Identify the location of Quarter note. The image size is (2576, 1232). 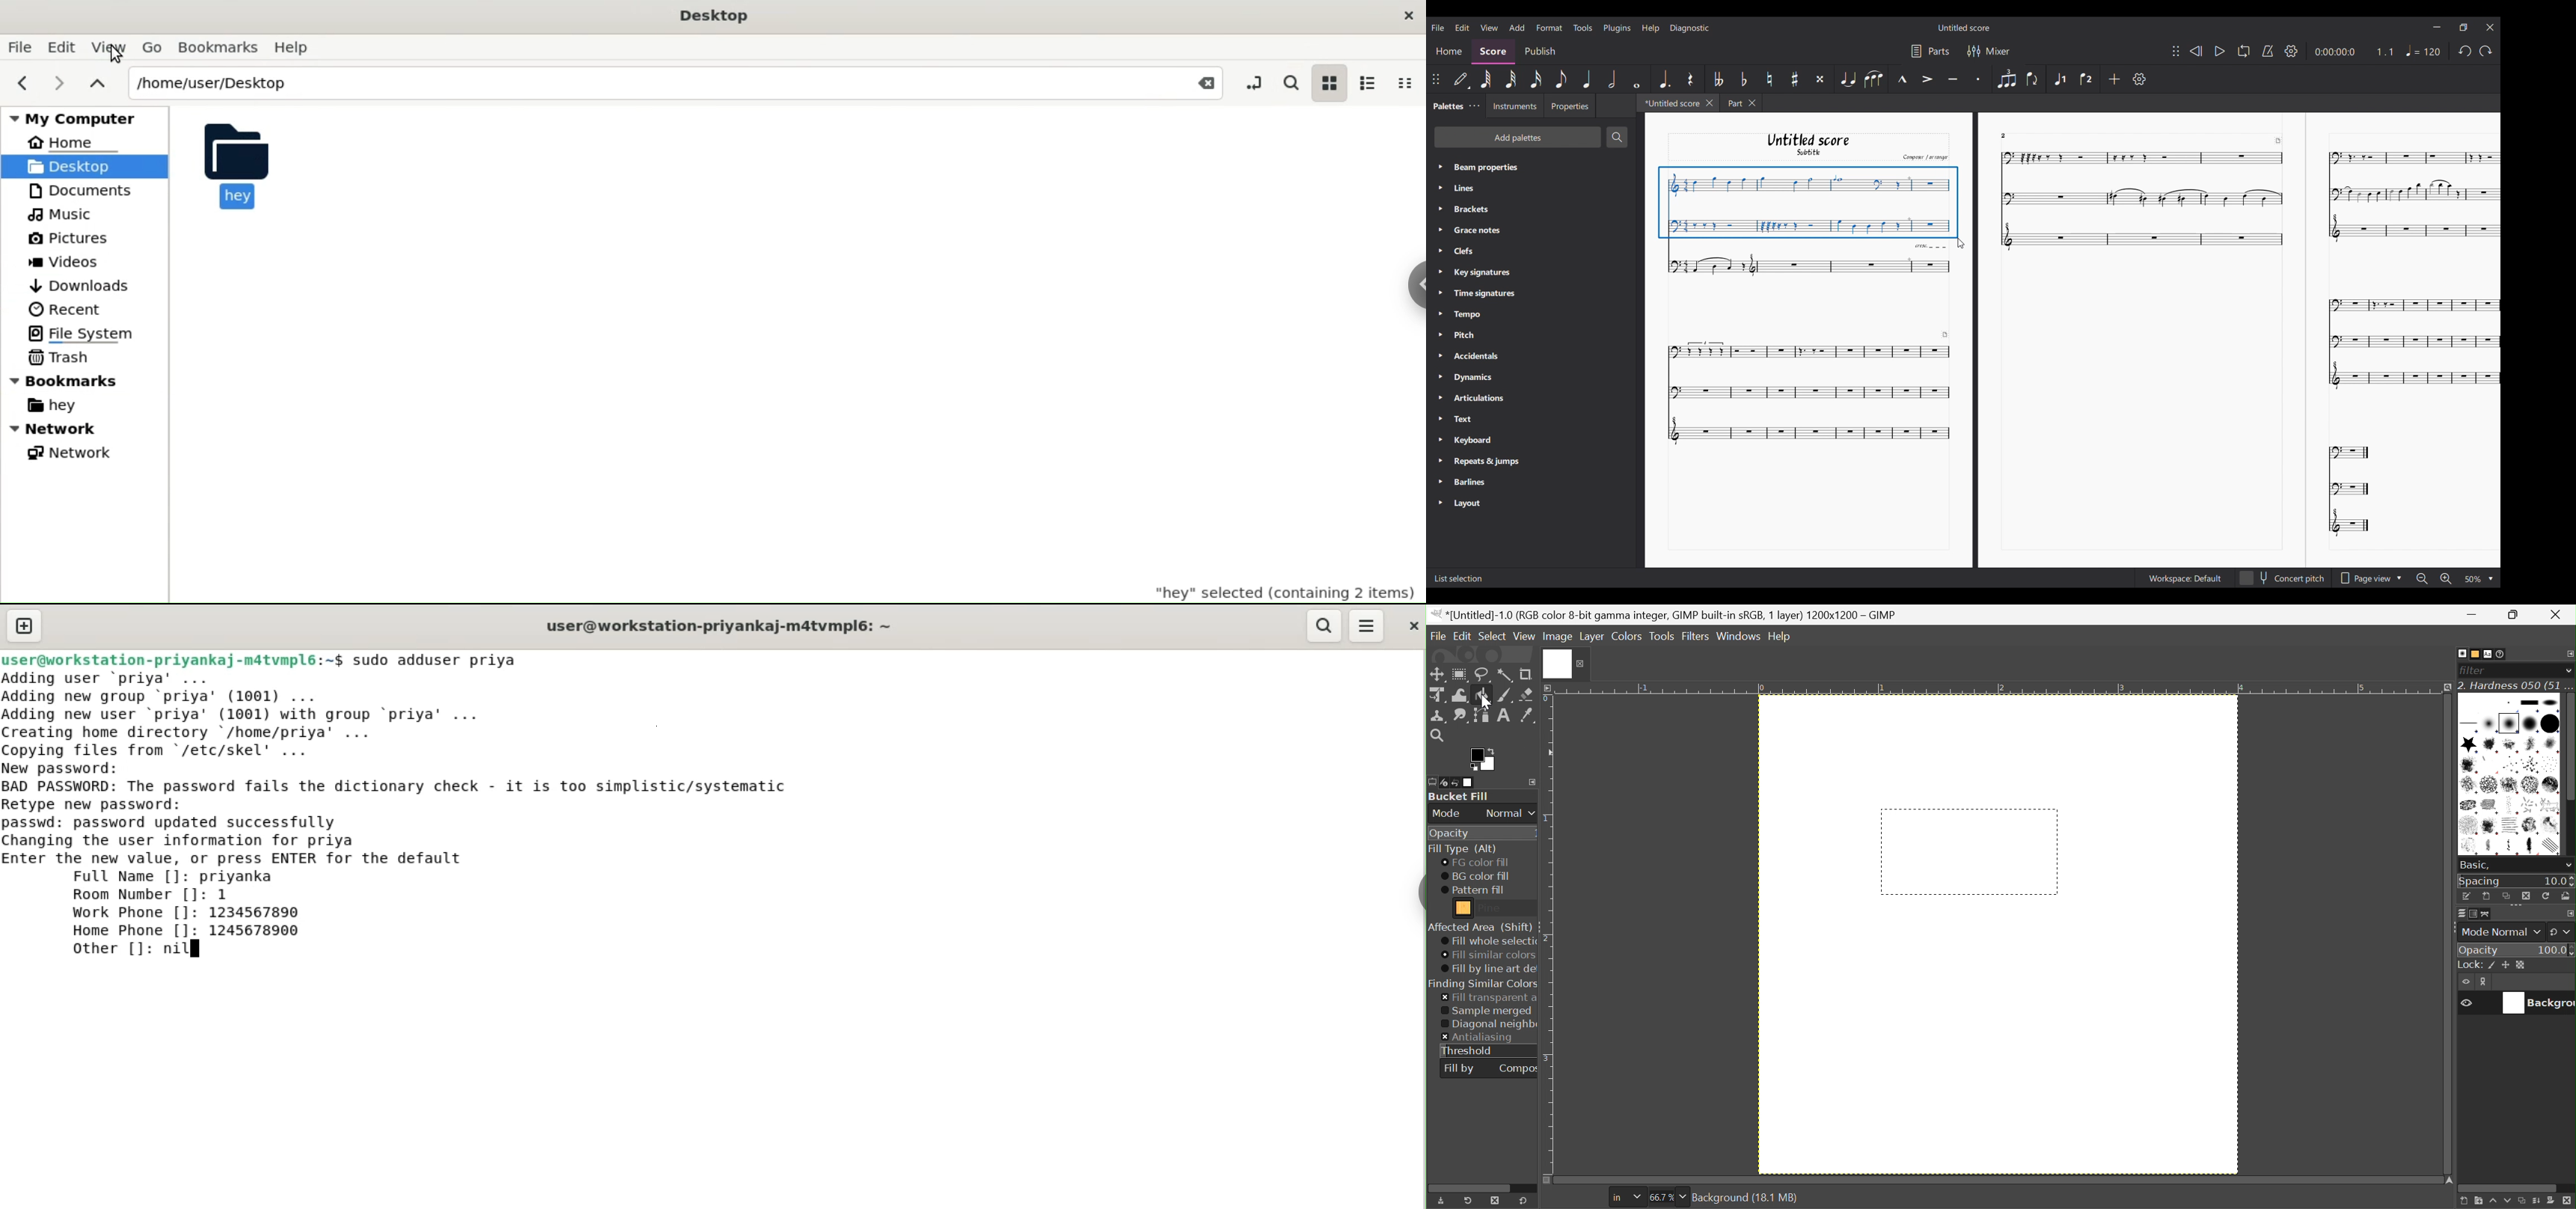
(1588, 79).